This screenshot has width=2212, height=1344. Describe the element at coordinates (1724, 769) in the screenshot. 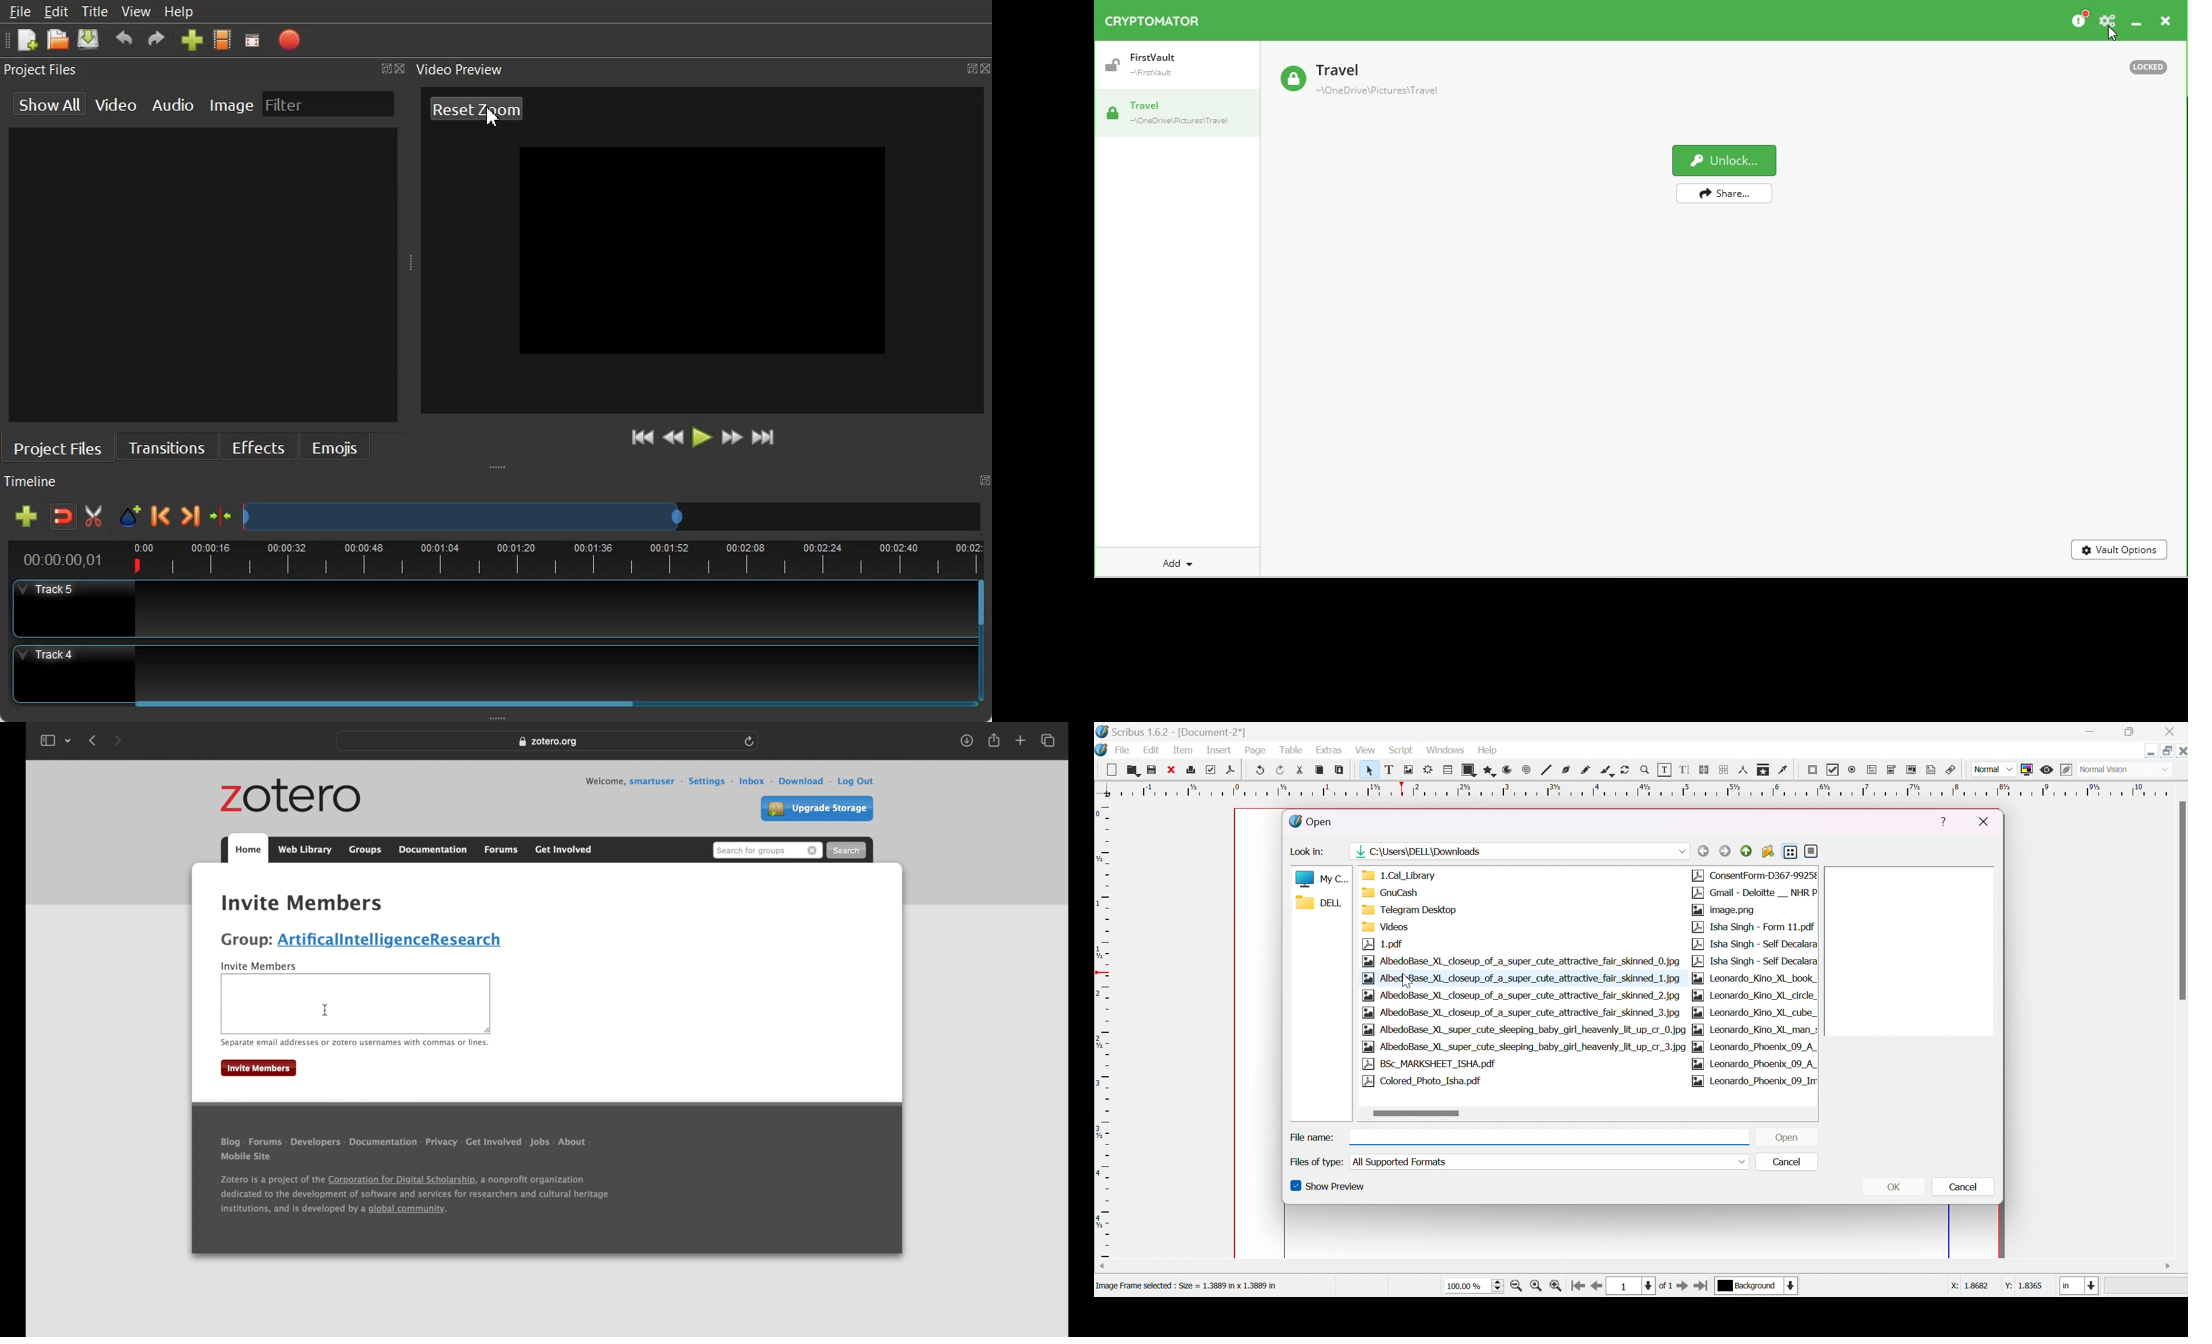

I see `unlink text frames` at that location.